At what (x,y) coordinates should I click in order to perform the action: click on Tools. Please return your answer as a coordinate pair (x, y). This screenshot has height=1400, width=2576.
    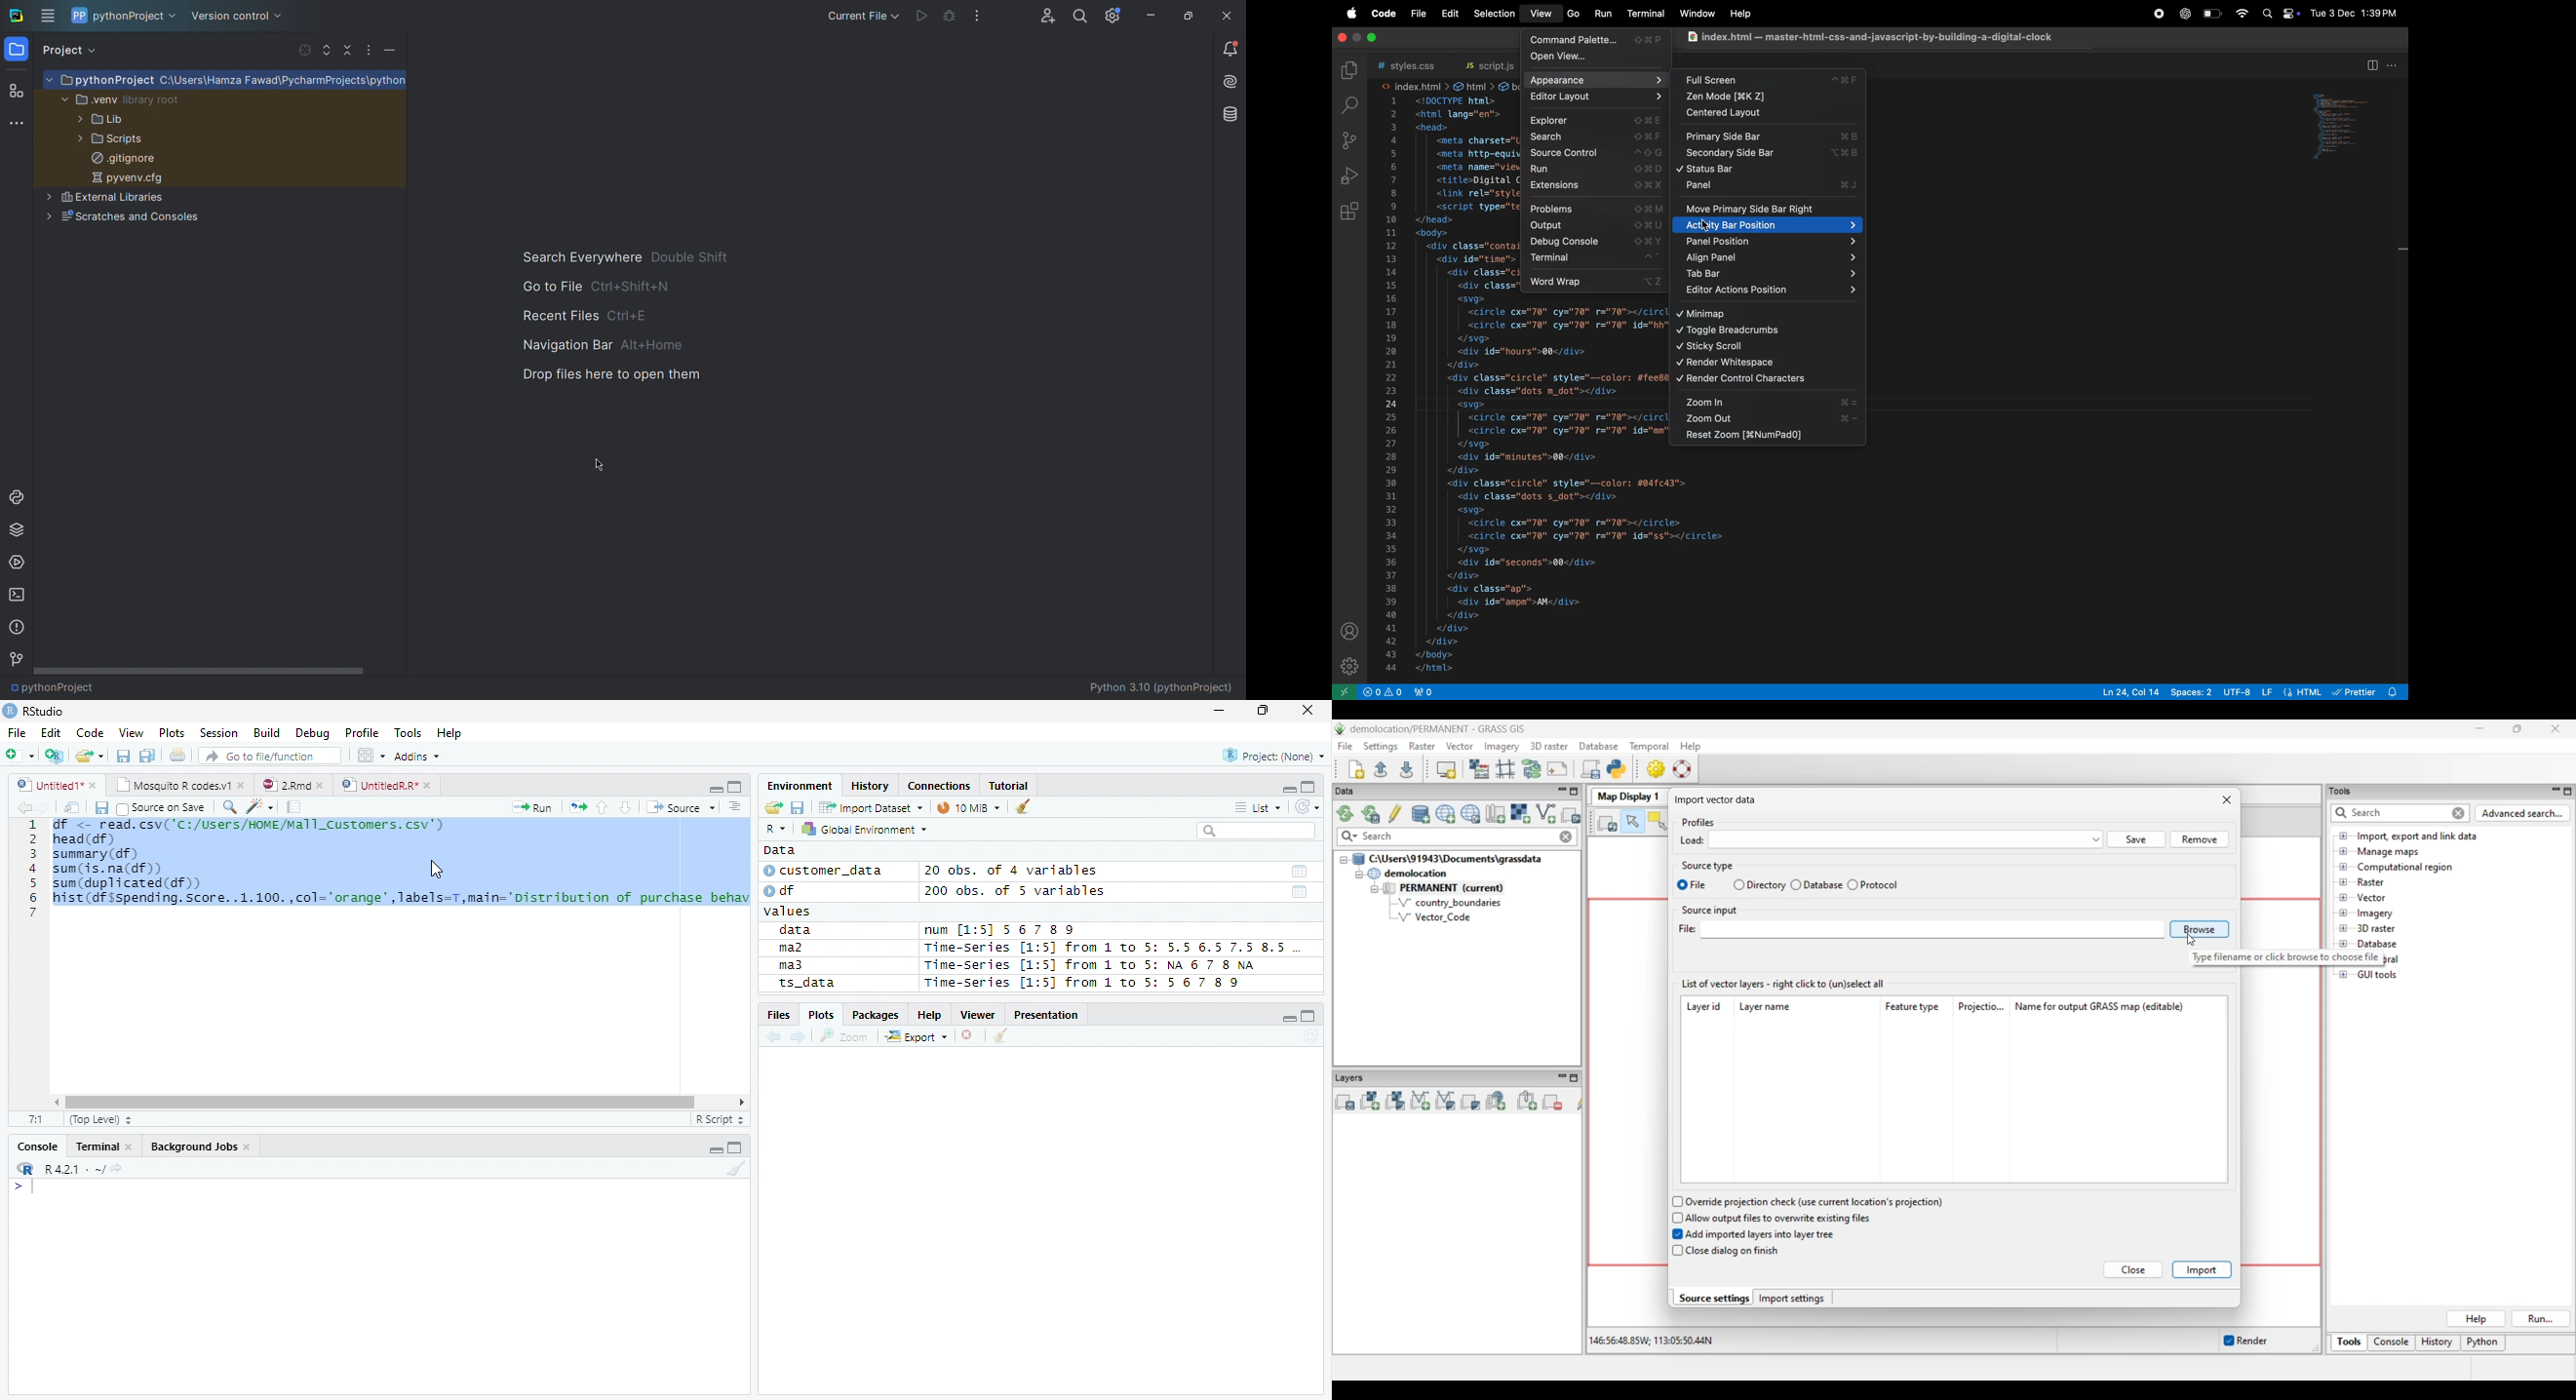
    Looking at the image, I should click on (411, 731).